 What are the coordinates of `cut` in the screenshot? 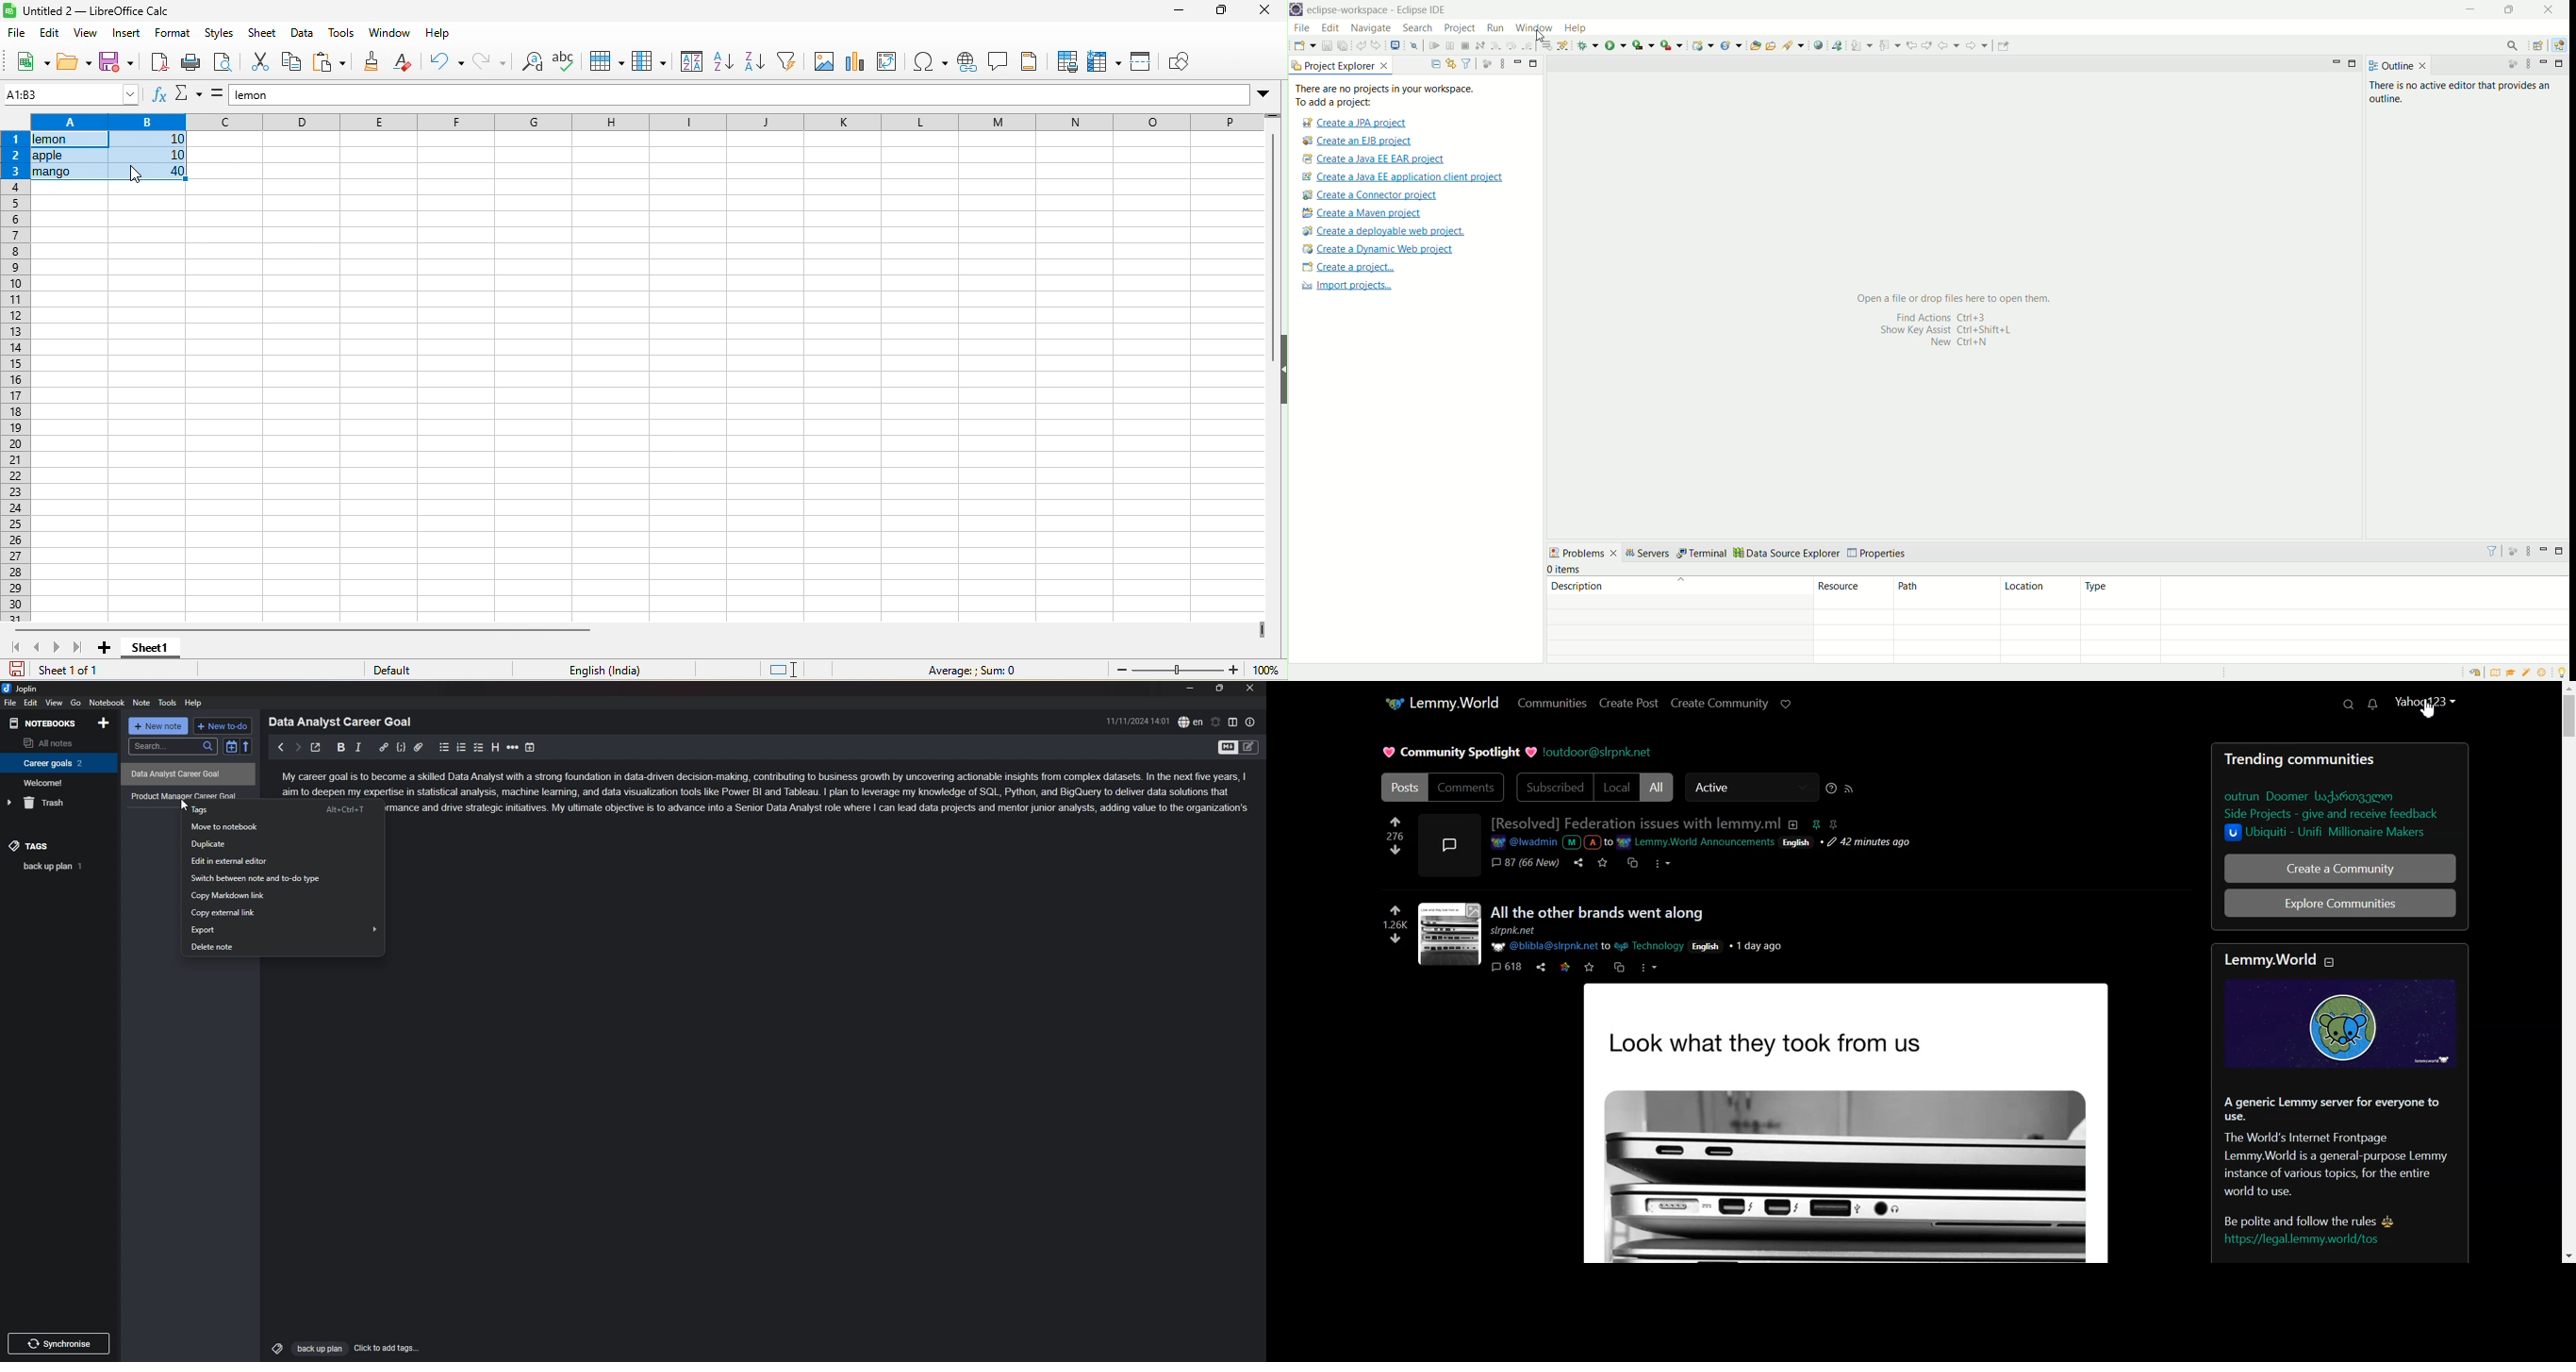 It's located at (256, 64).